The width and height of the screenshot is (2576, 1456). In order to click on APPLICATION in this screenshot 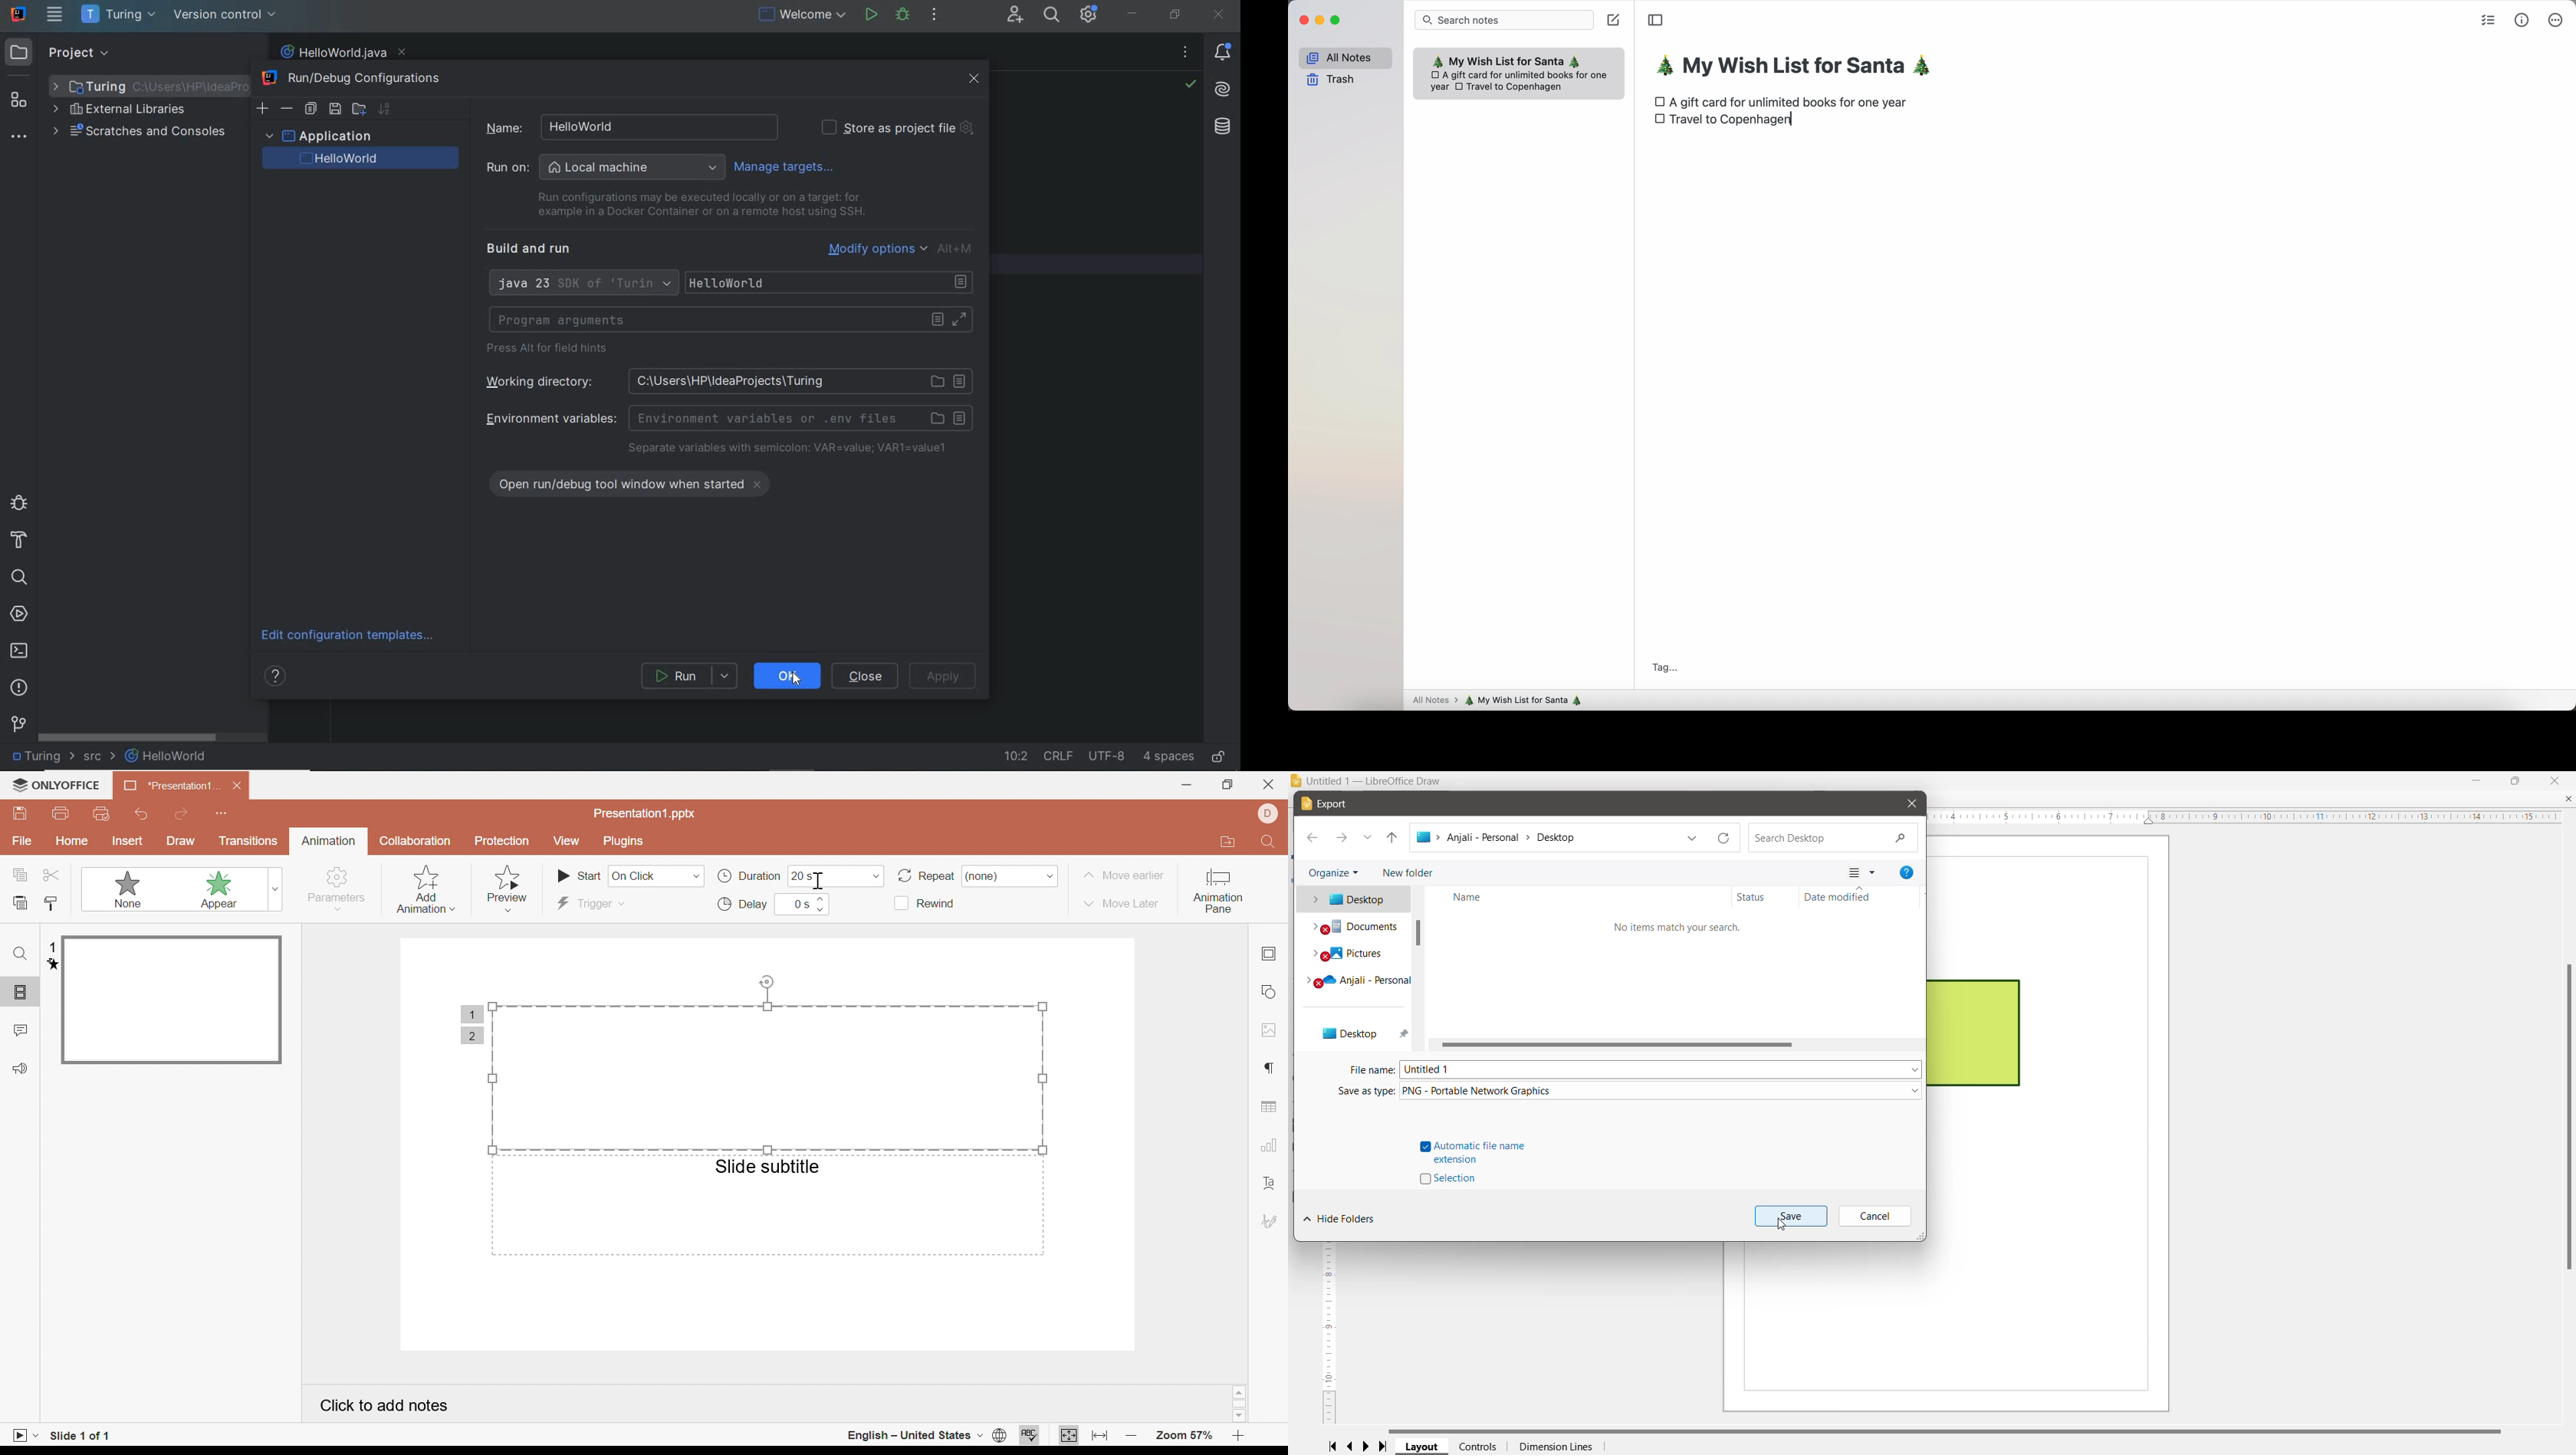, I will do `click(318, 135)`.